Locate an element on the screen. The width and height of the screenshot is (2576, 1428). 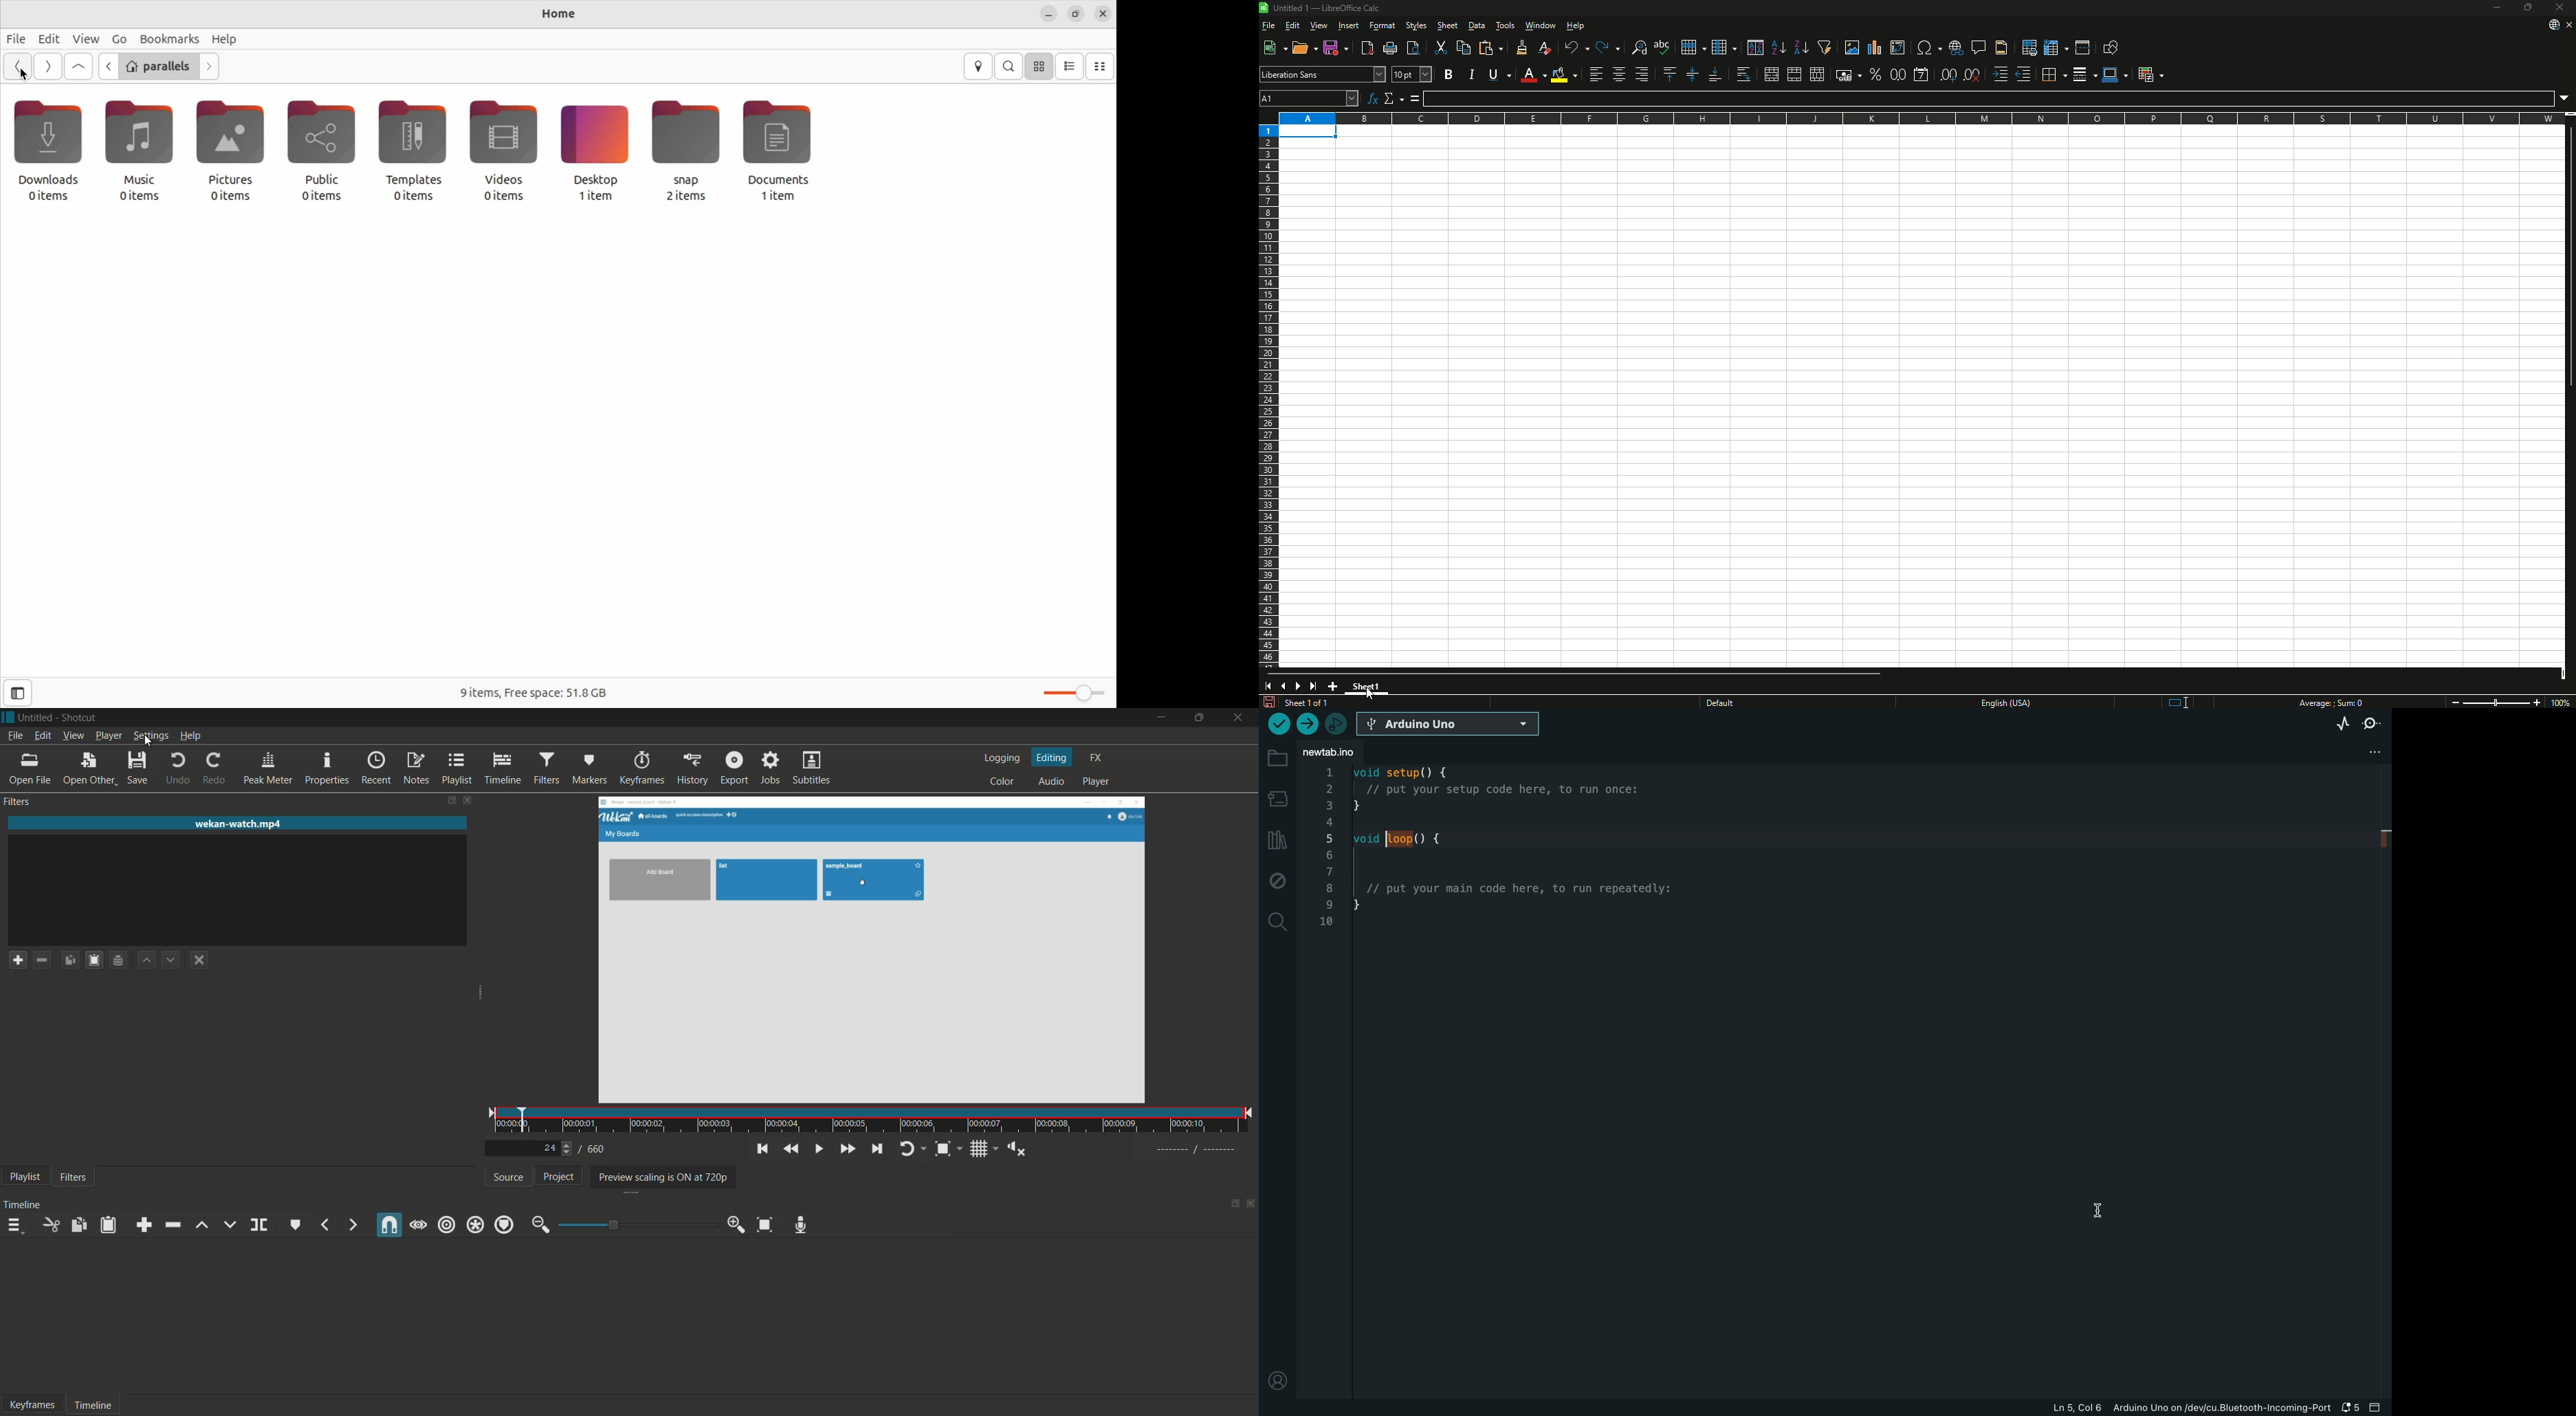
toggle zoom is located at coordinates (942, 1149).